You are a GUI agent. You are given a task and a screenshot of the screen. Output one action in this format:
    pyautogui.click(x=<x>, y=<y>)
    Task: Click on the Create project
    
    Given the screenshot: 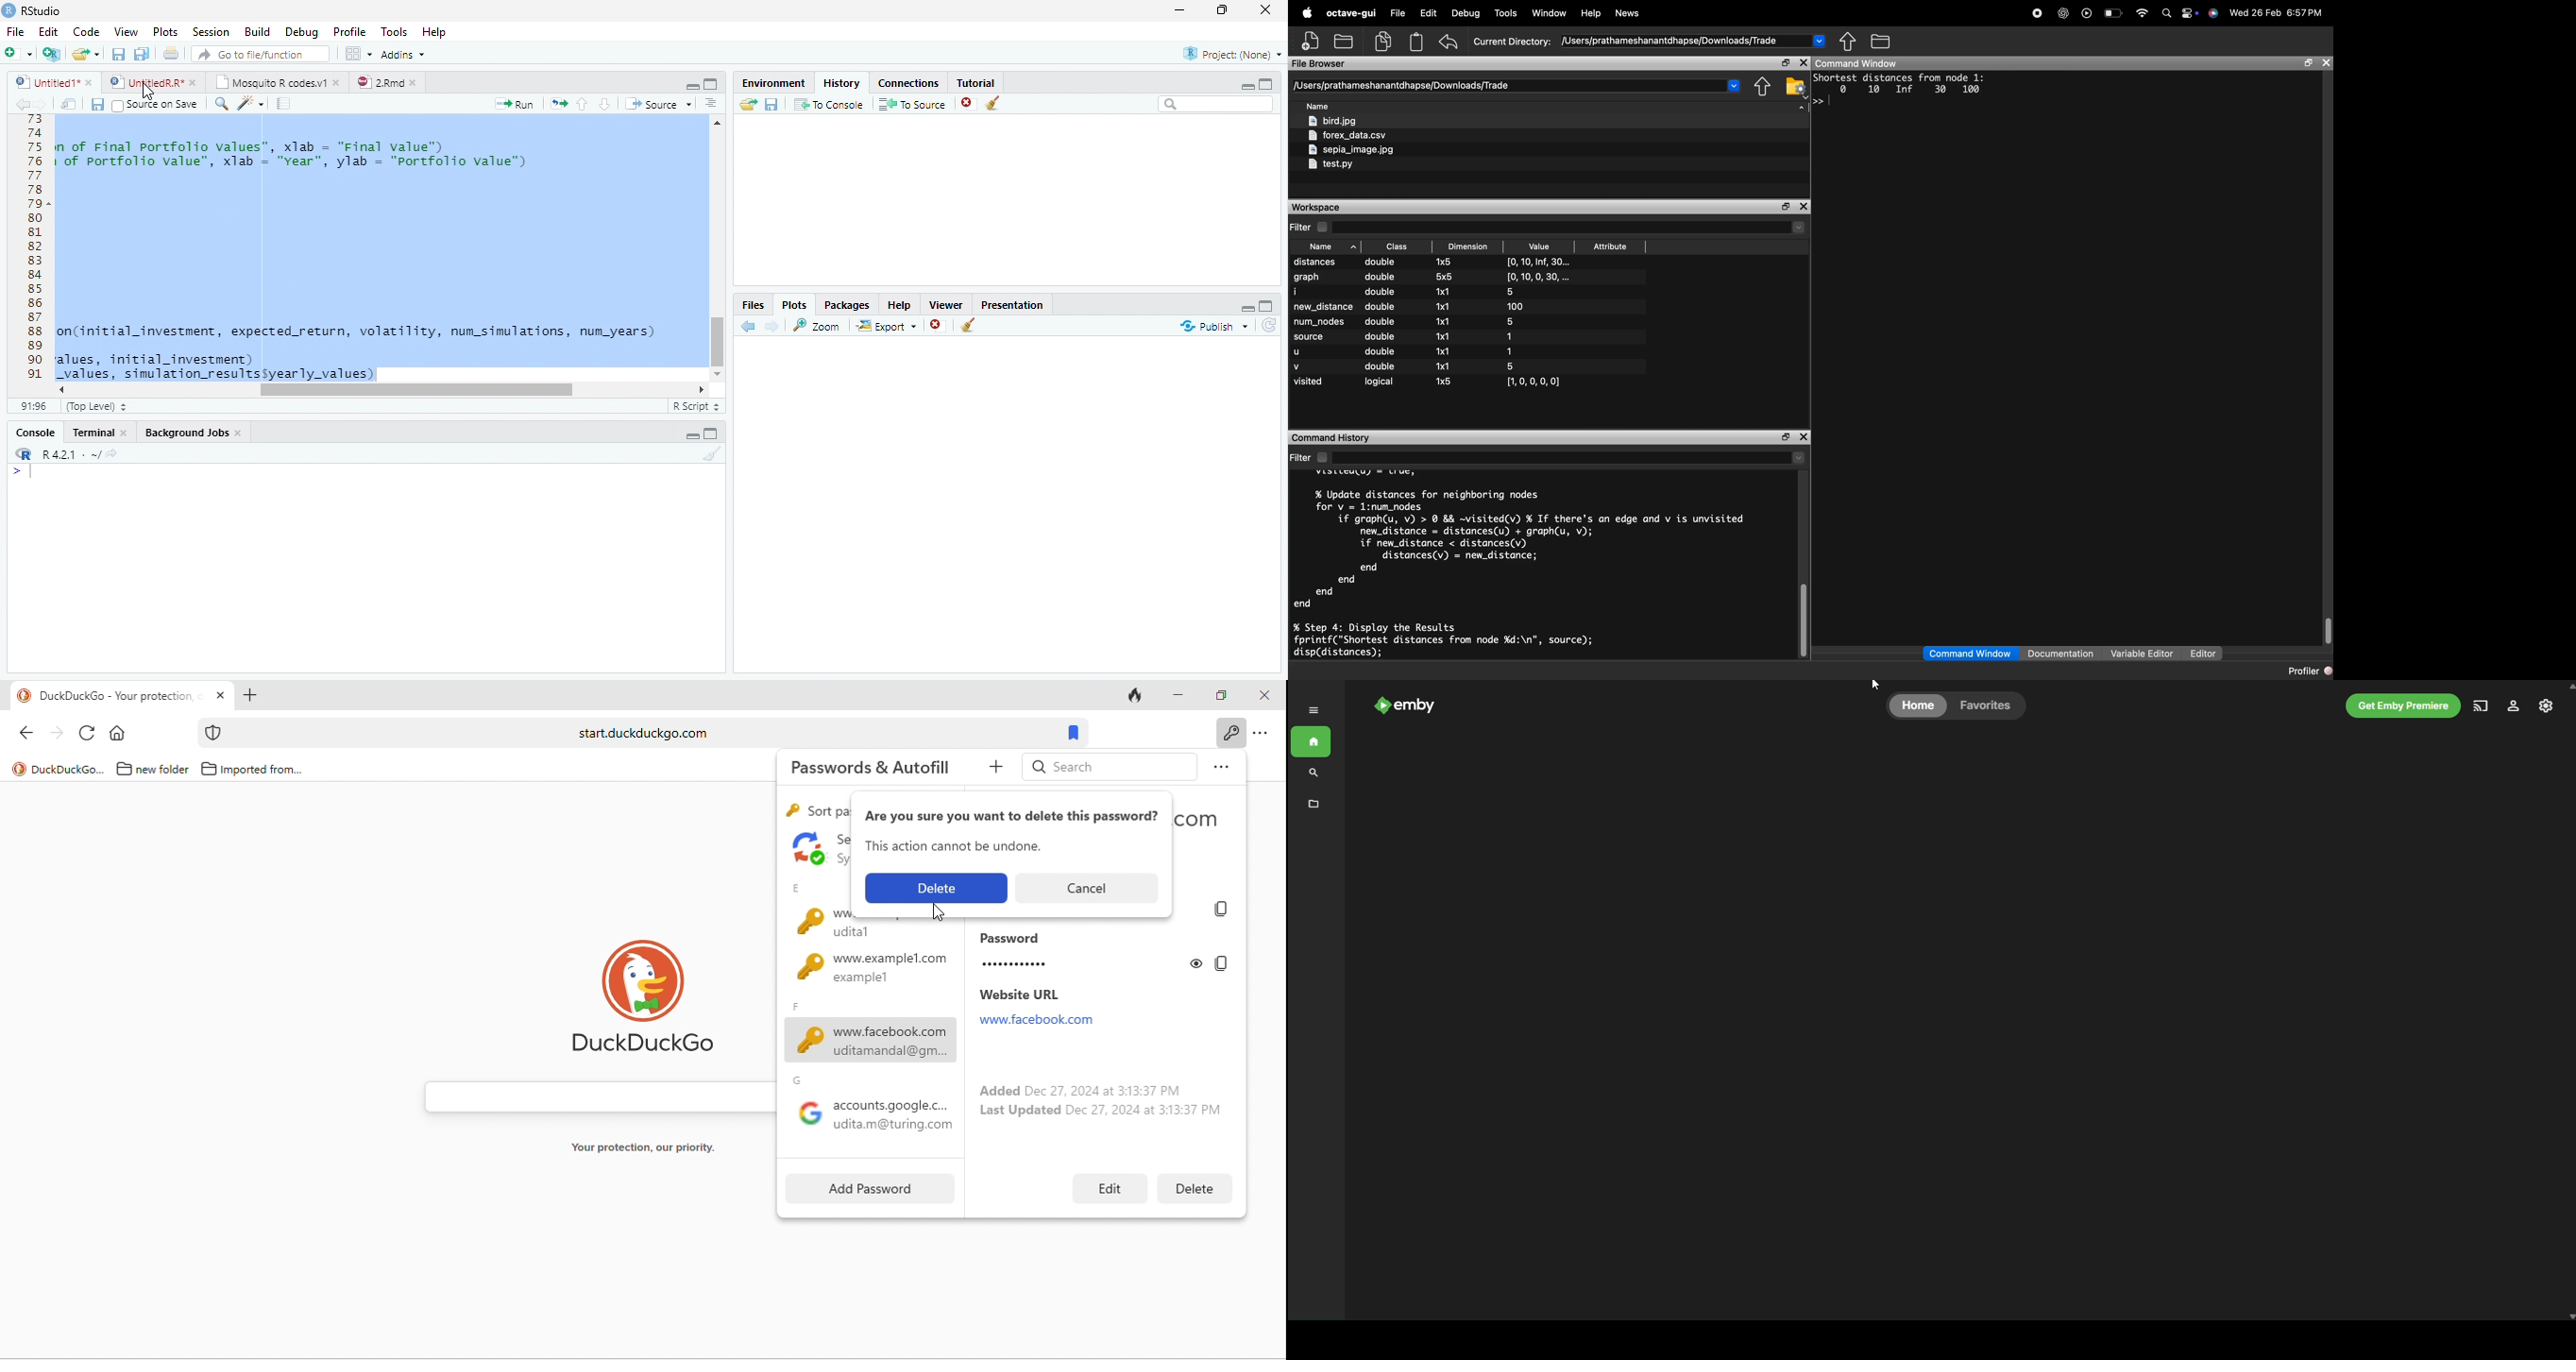 What is the action you would take?
    pyautogui.click(x=51, y=54)
    